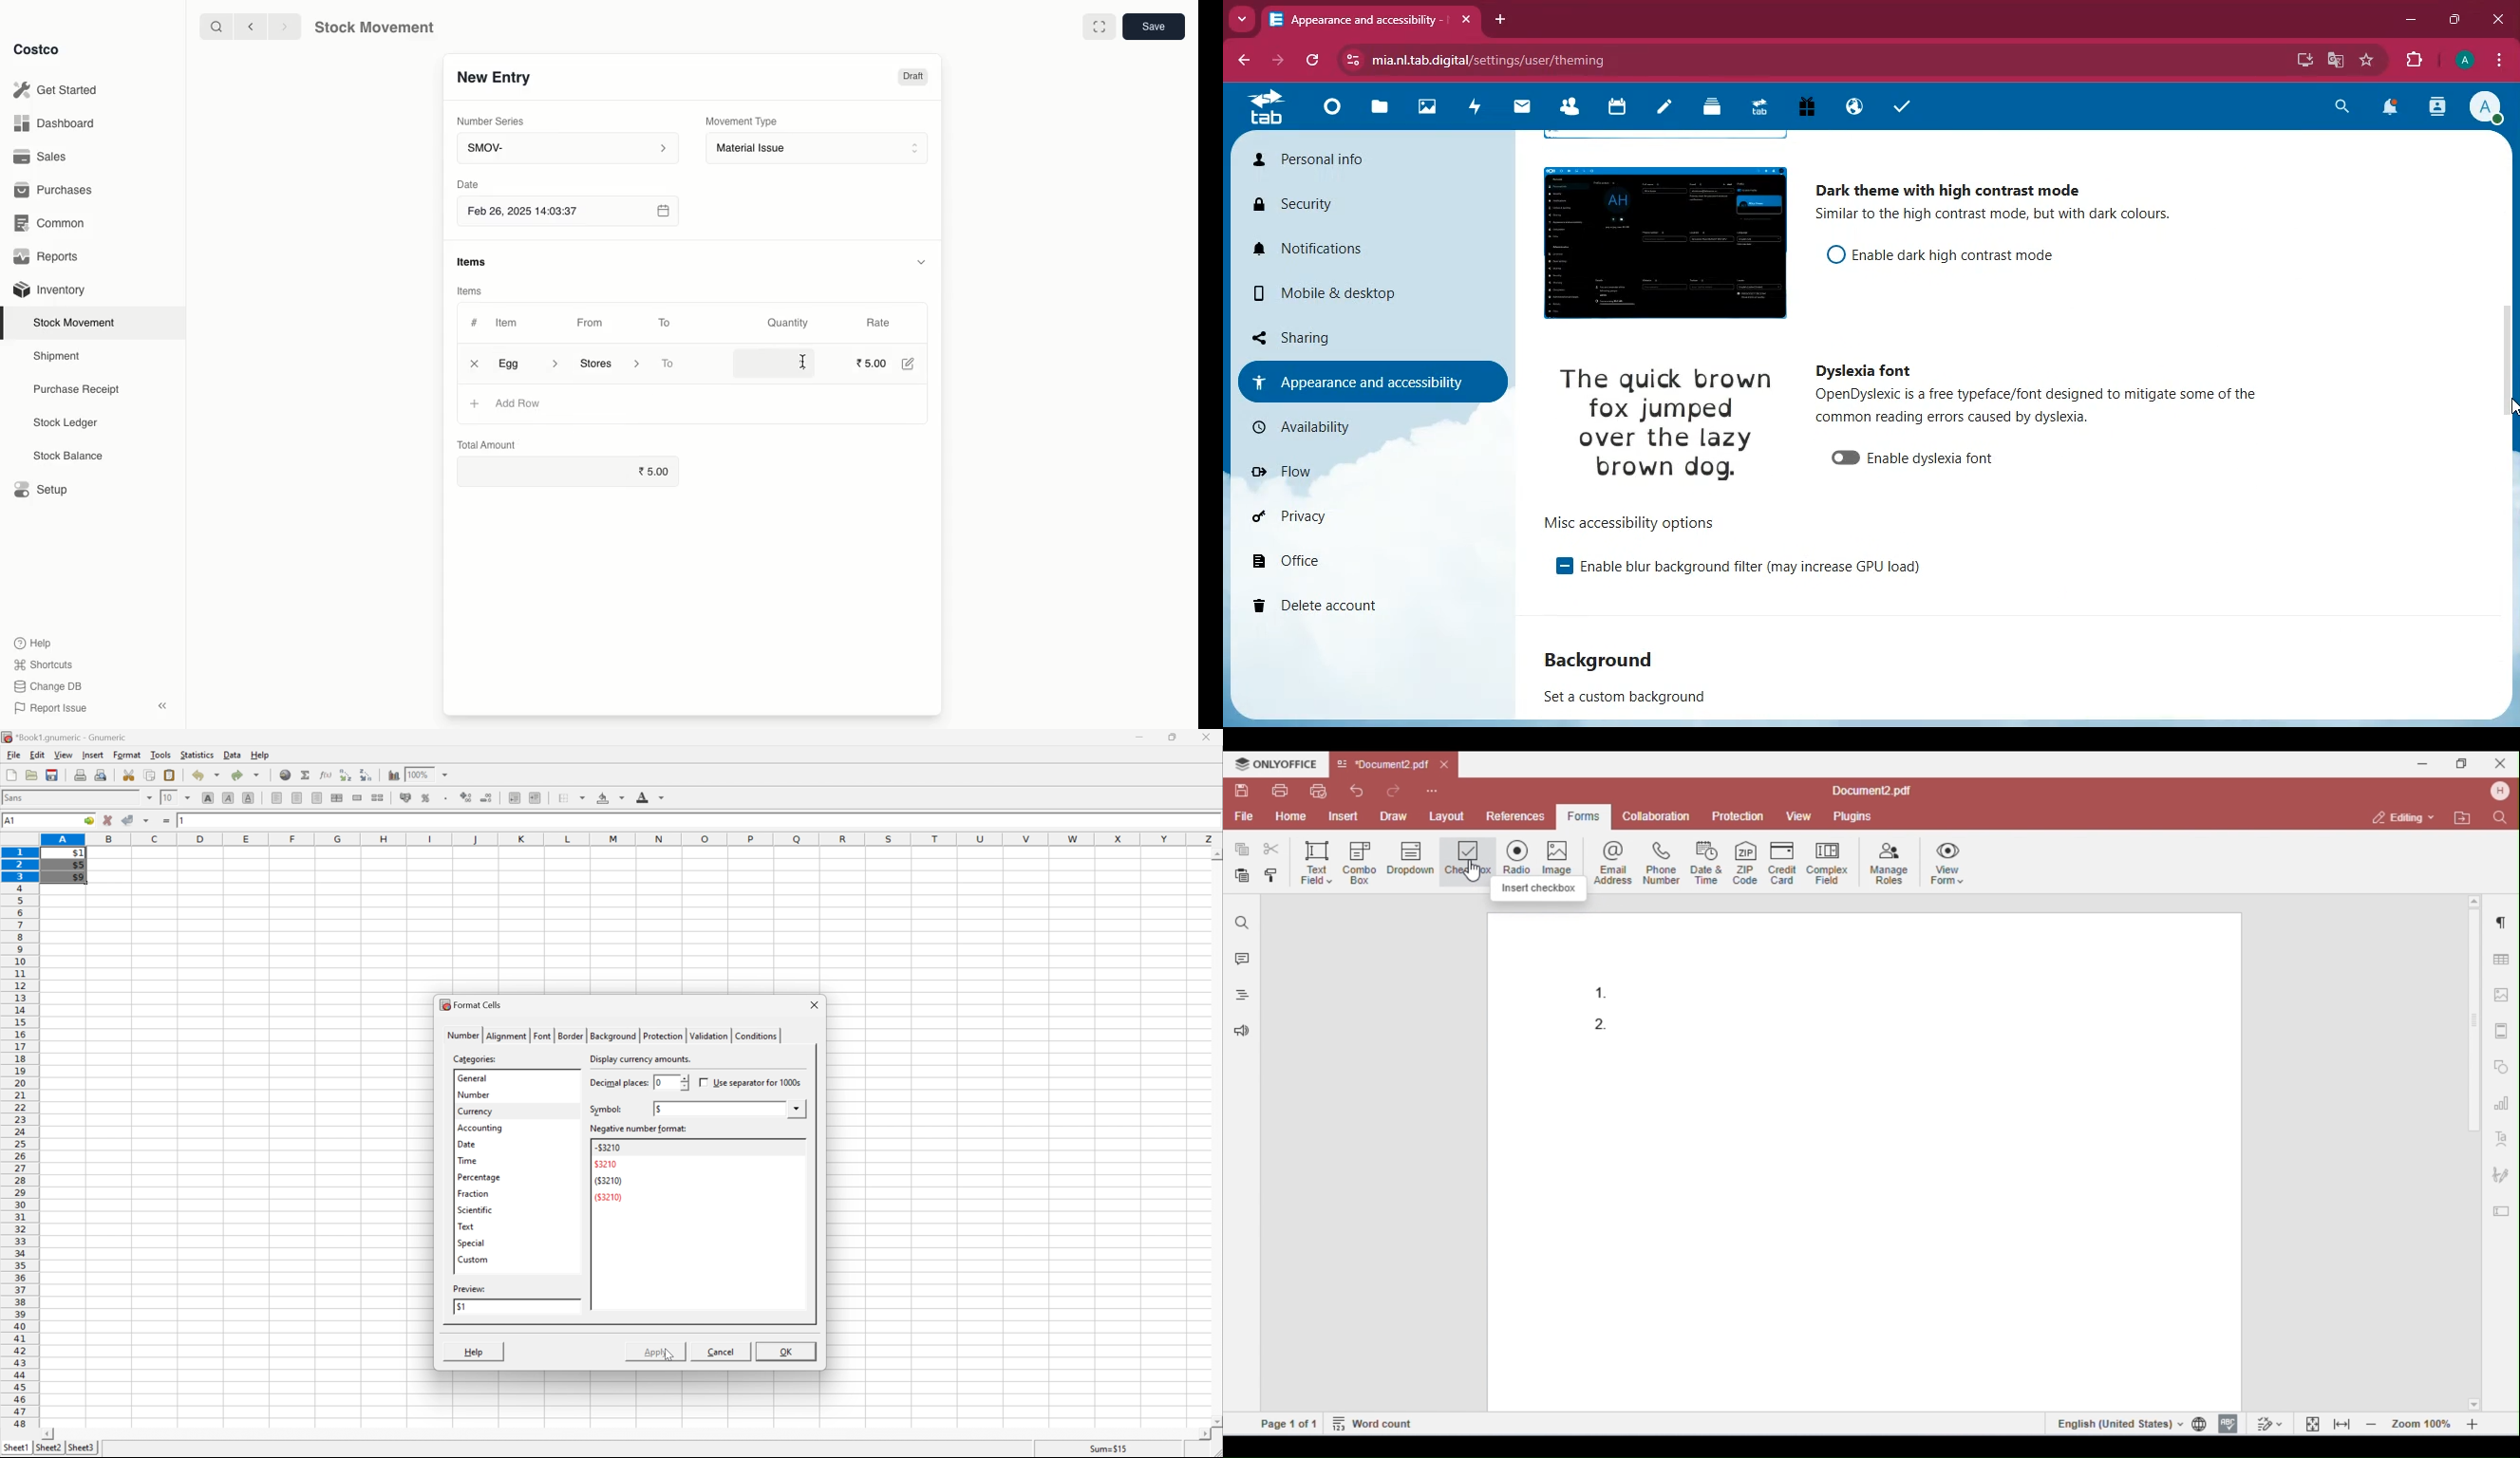 This screenshot has height=1484, width=2520. I want to click on SMOV-, so click(568, 147).